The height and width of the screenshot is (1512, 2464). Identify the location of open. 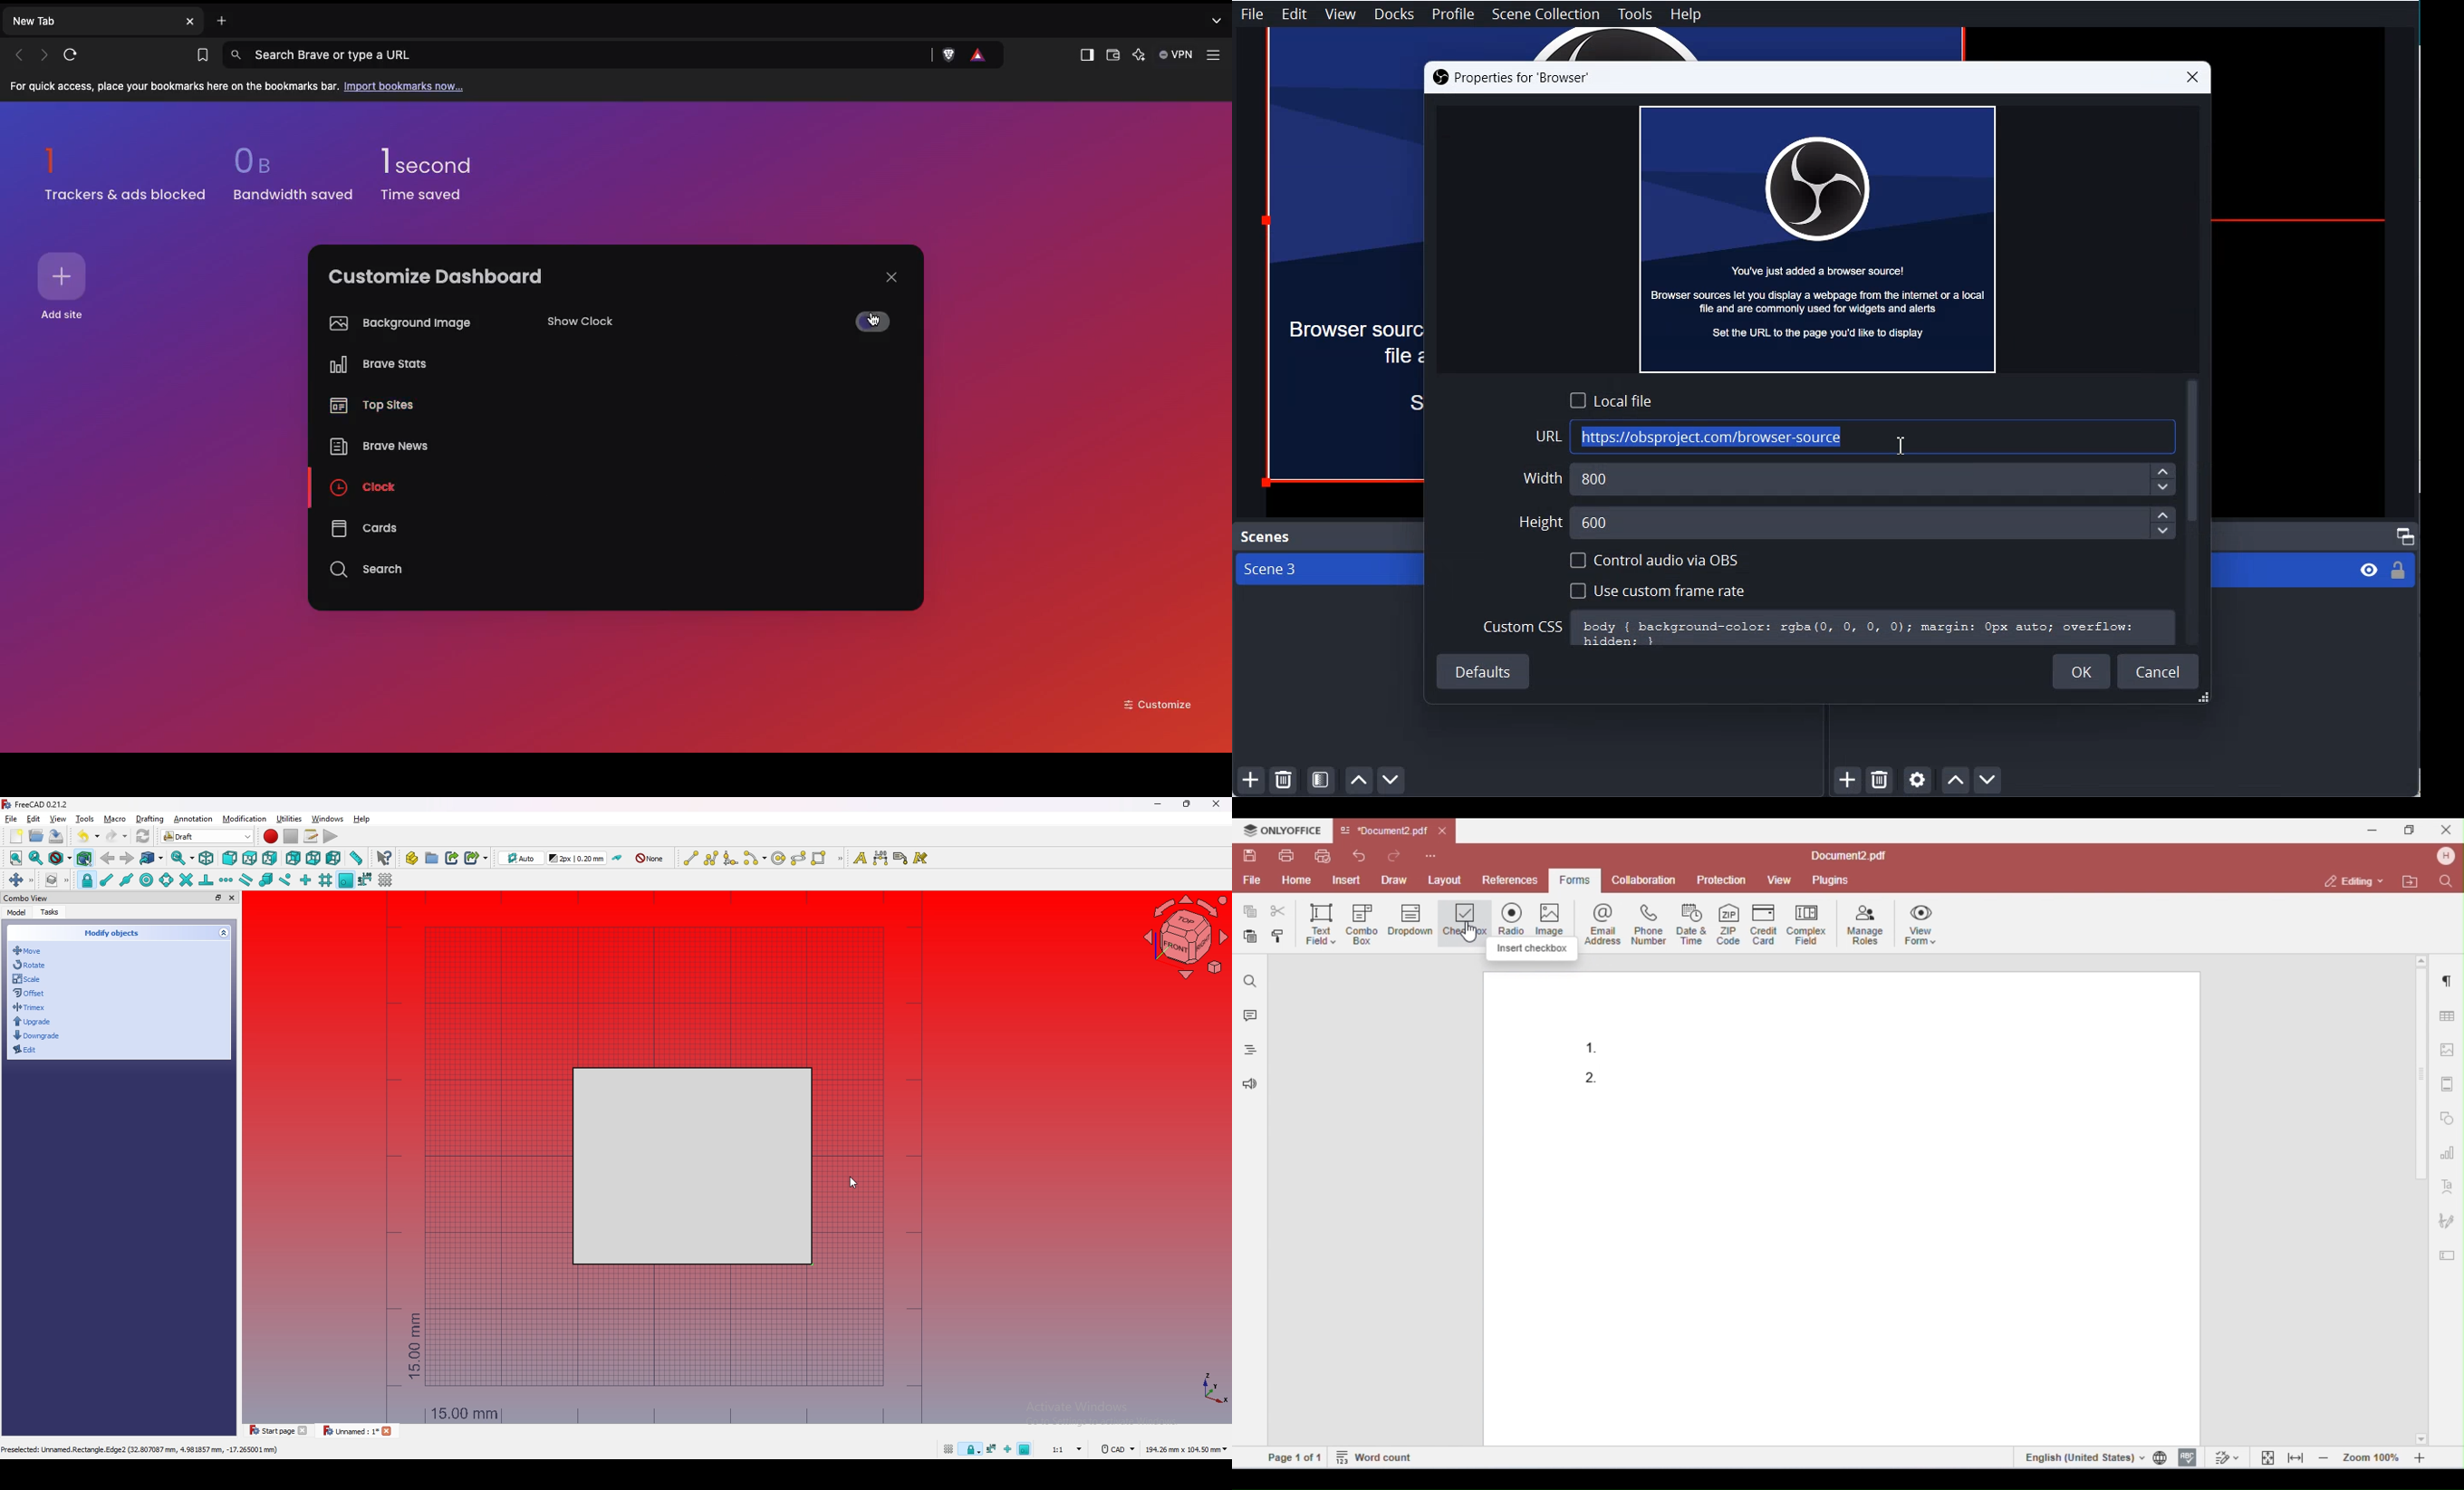
(37, 836).